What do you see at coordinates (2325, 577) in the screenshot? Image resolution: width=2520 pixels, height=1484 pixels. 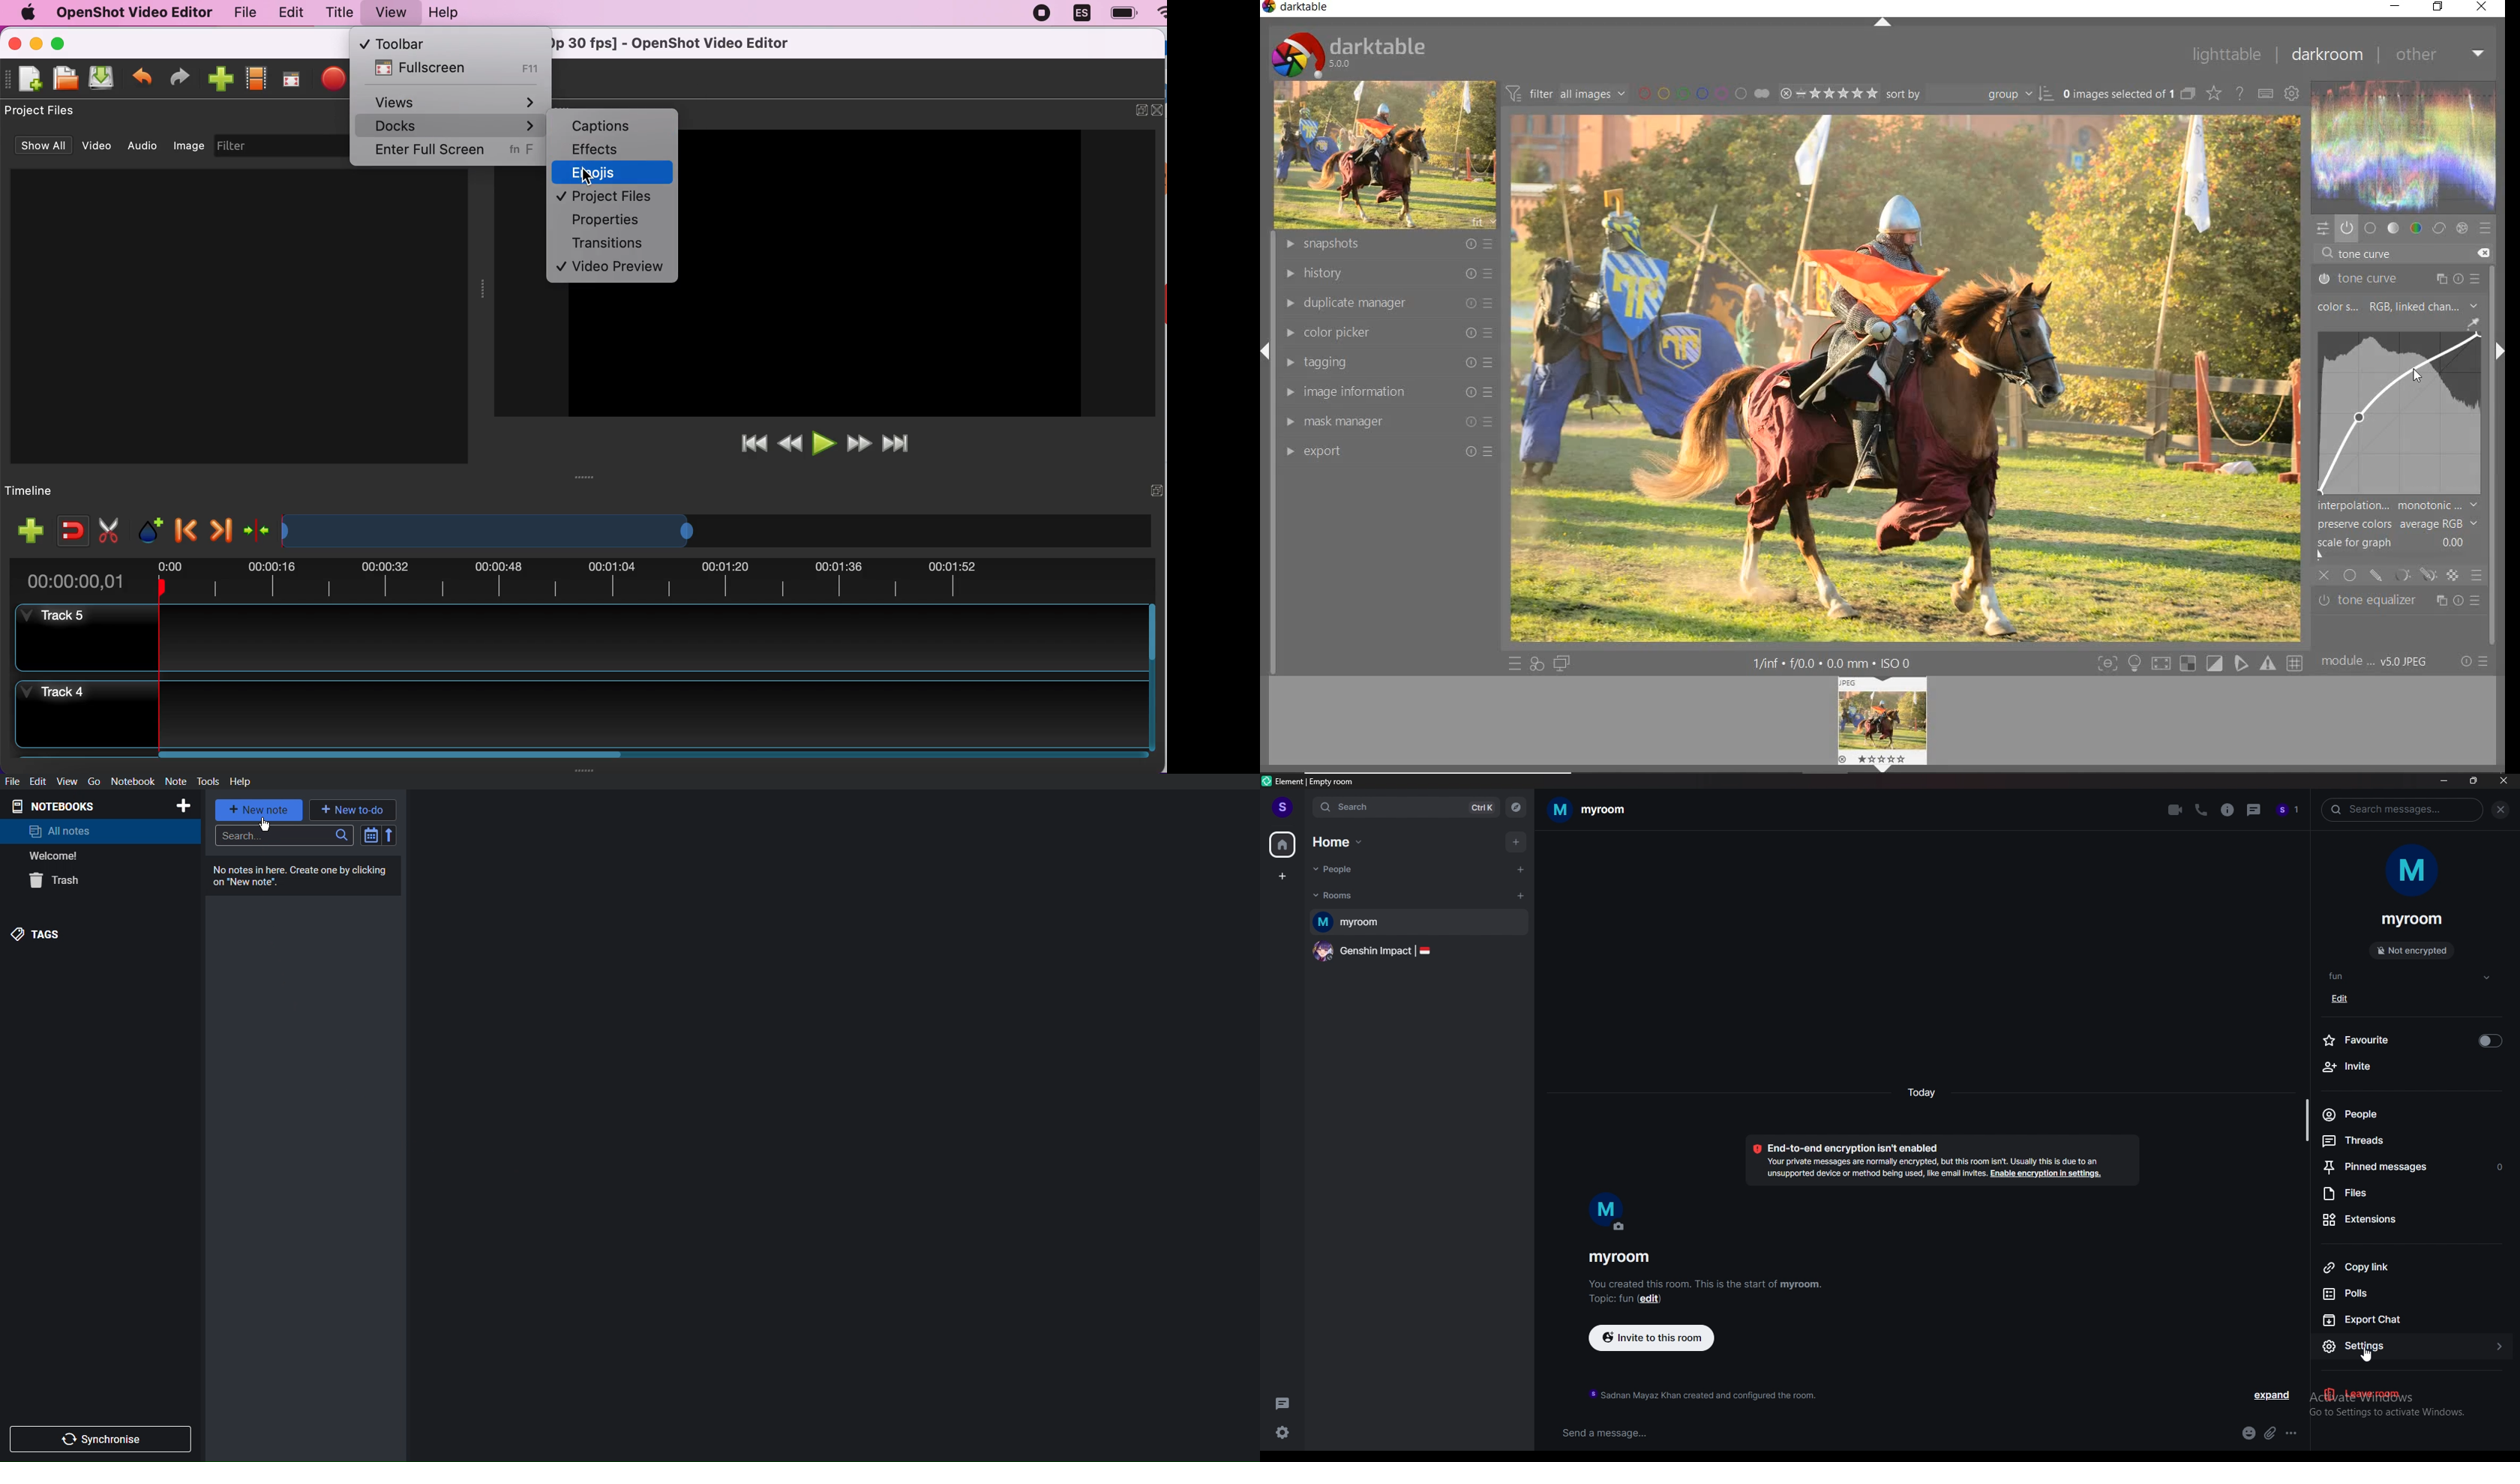 I see `close` at bounding box center [2325, 577].